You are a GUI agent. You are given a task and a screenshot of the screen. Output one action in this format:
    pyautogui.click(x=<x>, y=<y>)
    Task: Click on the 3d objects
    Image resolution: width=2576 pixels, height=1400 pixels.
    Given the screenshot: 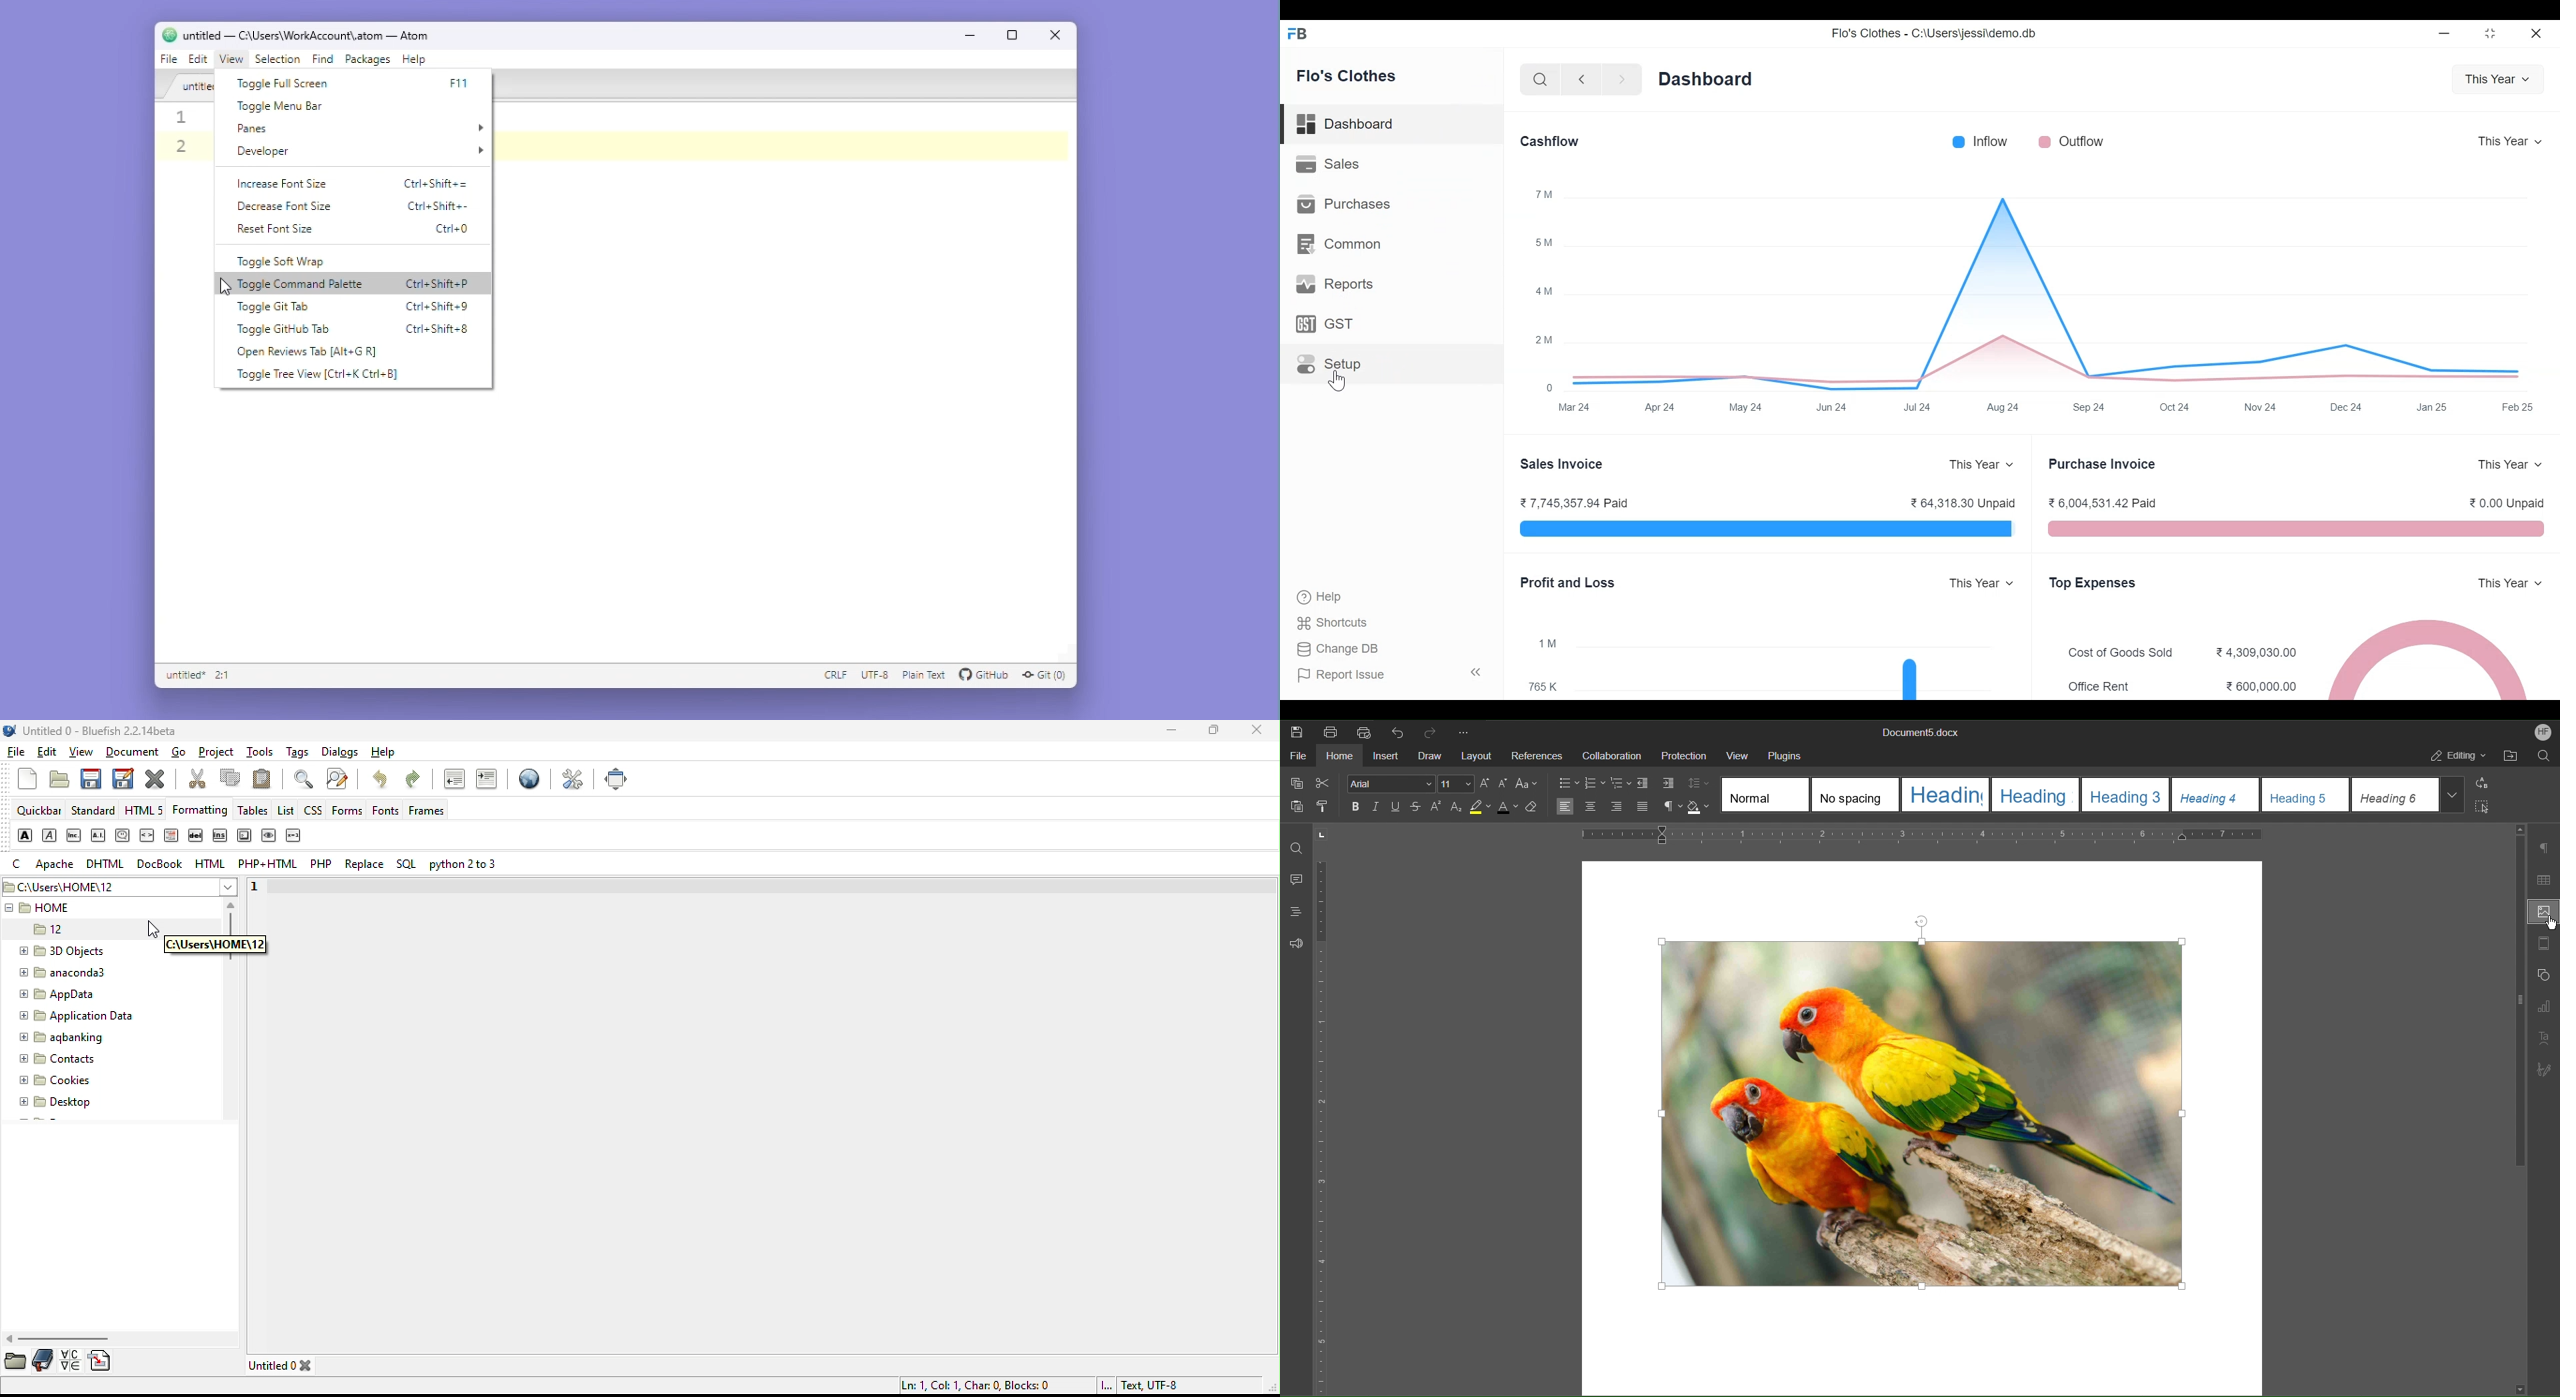 What is the action you would take?
    pyautogui.click(x=70, y=951)
    